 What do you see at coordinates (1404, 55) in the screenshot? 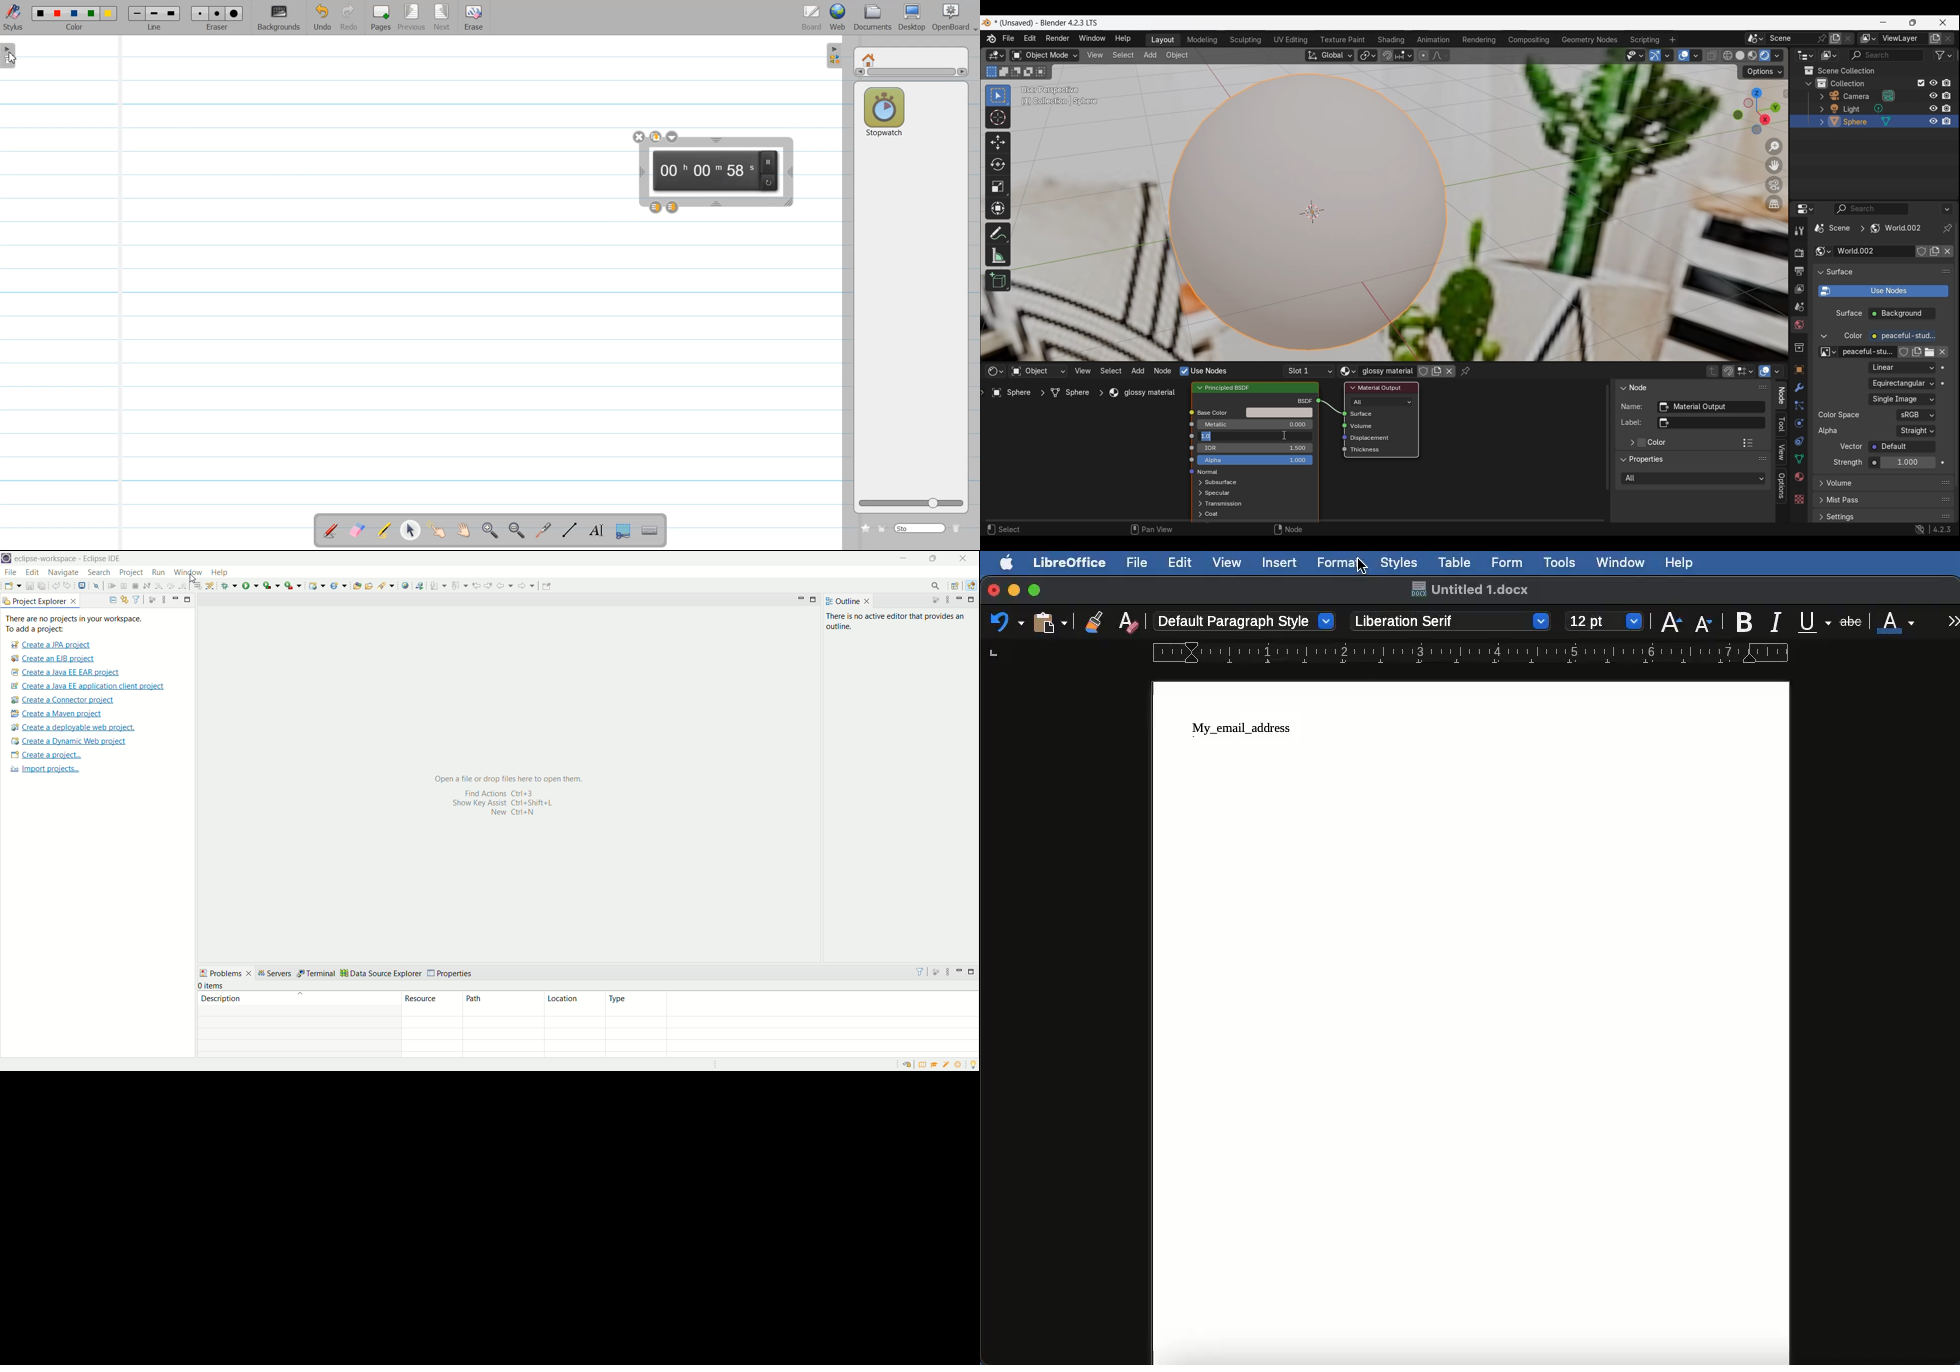
I see `Snapping` at bounding box center [1404, 55].